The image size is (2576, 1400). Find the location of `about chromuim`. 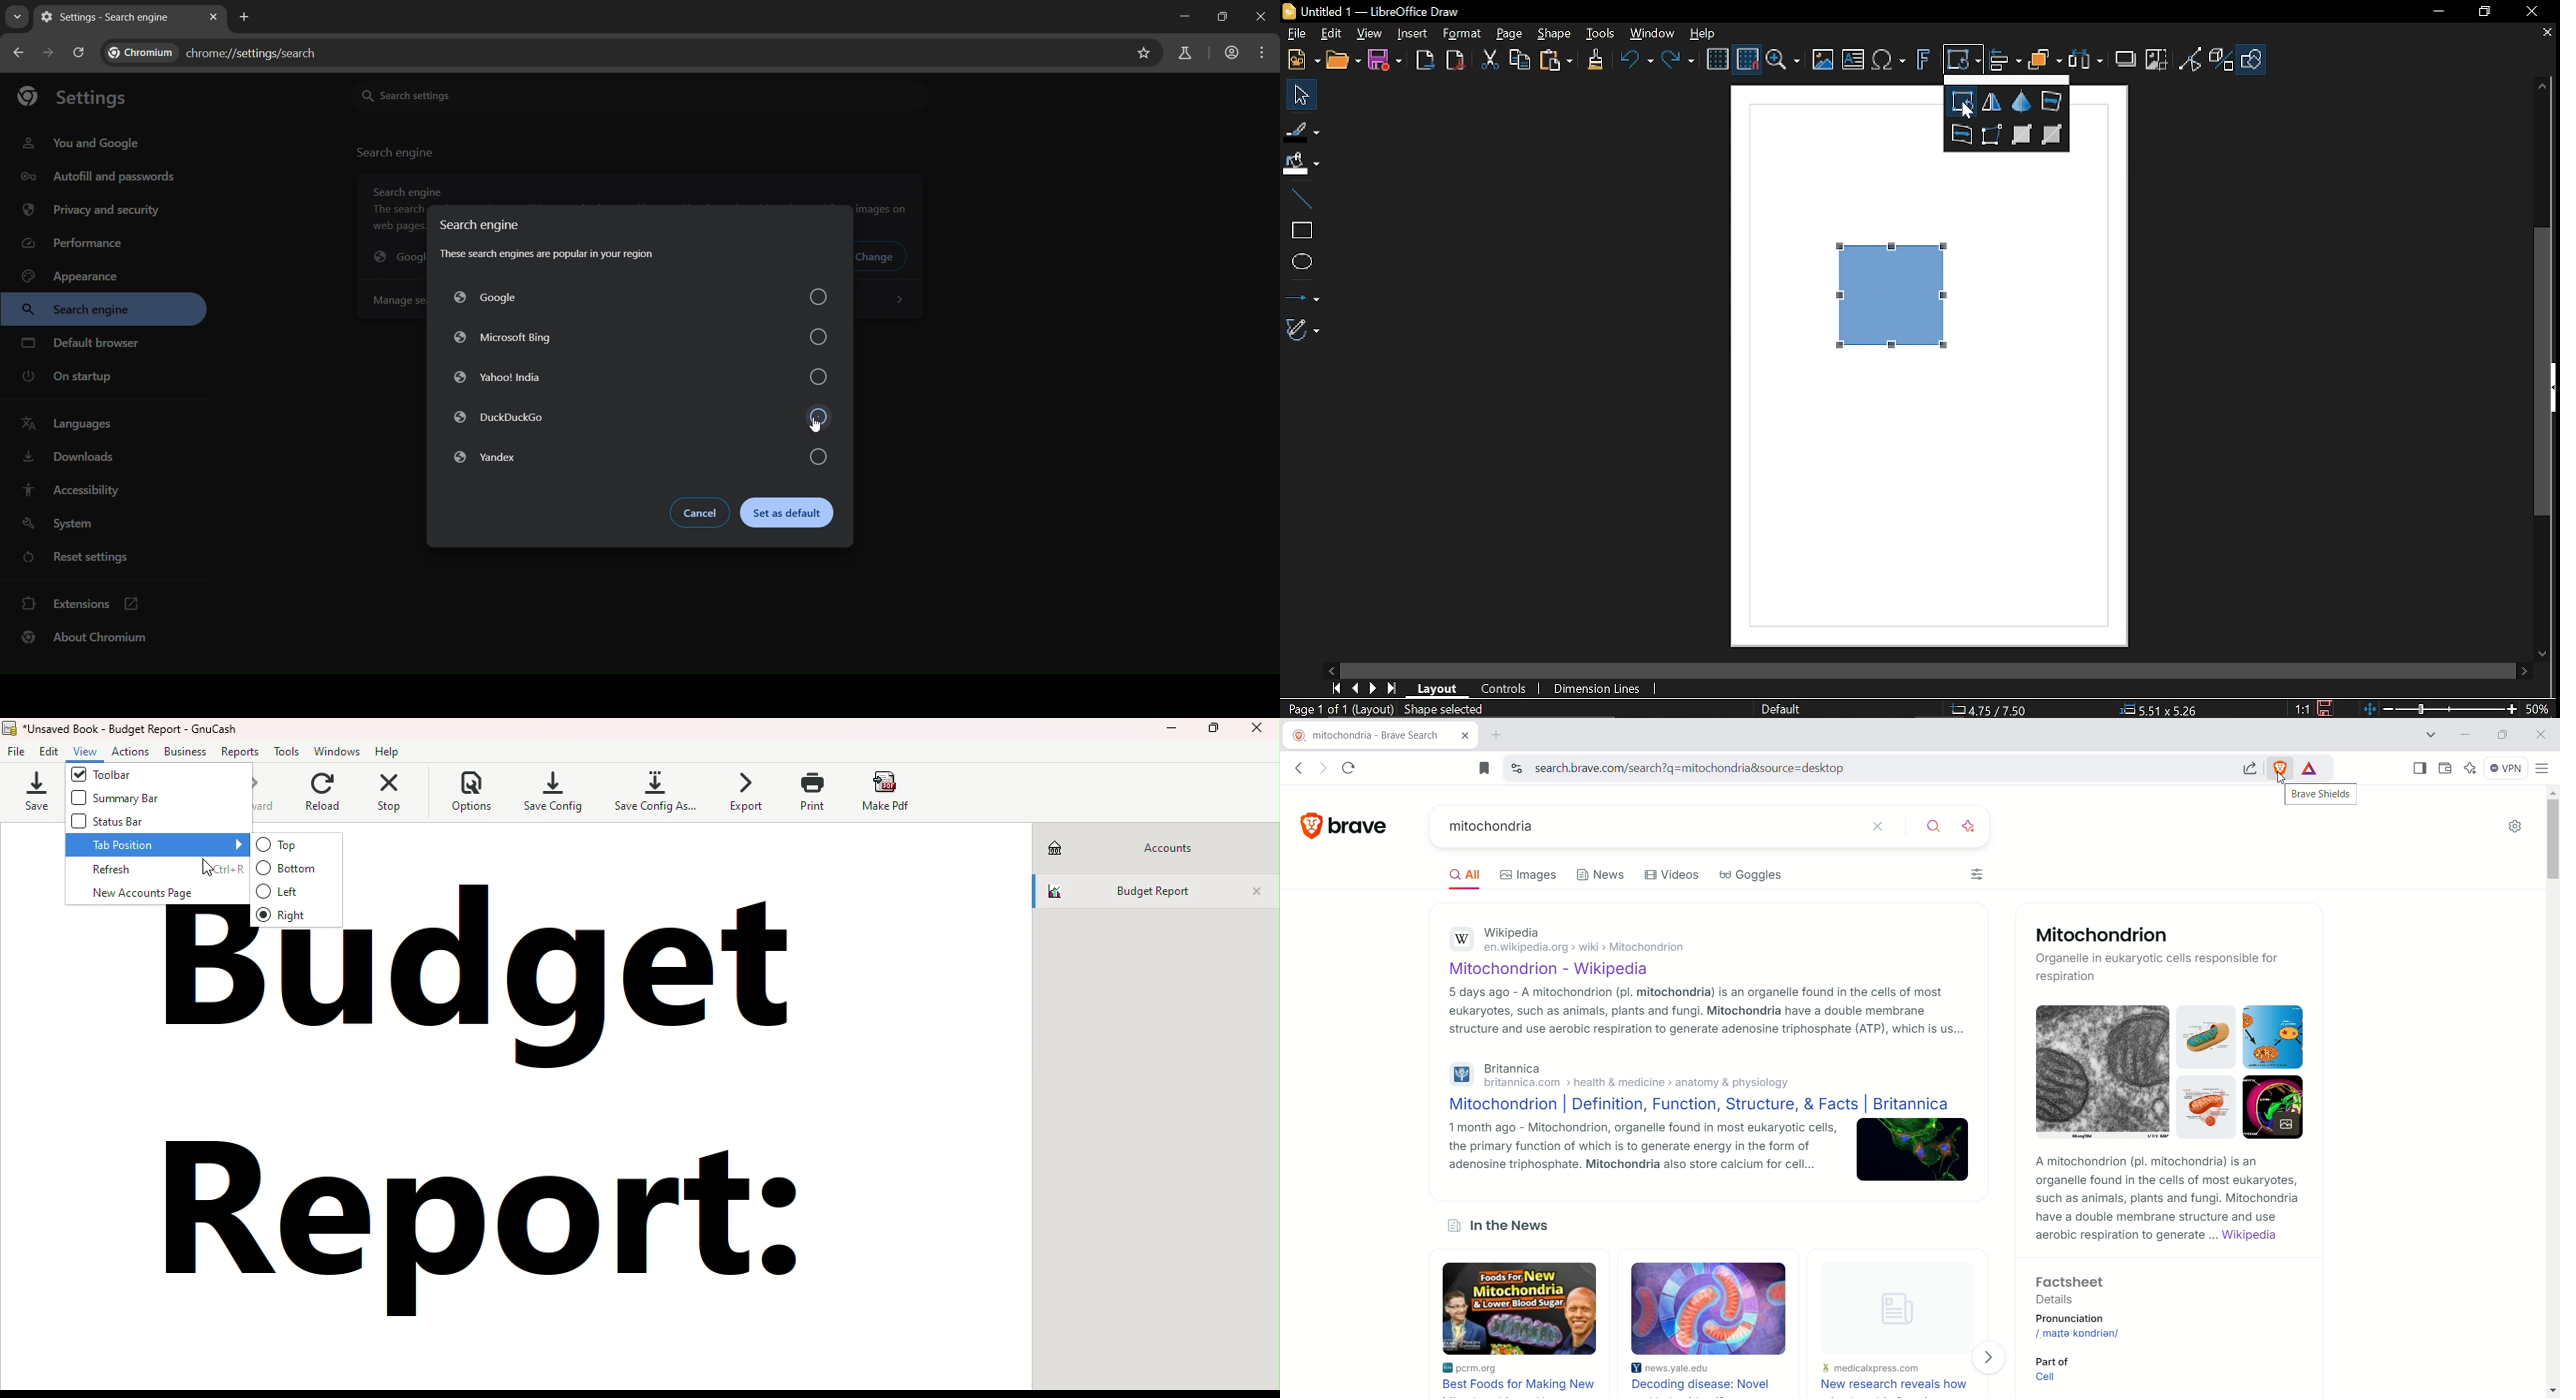

about chromuim is located at coordinates (88, 641).